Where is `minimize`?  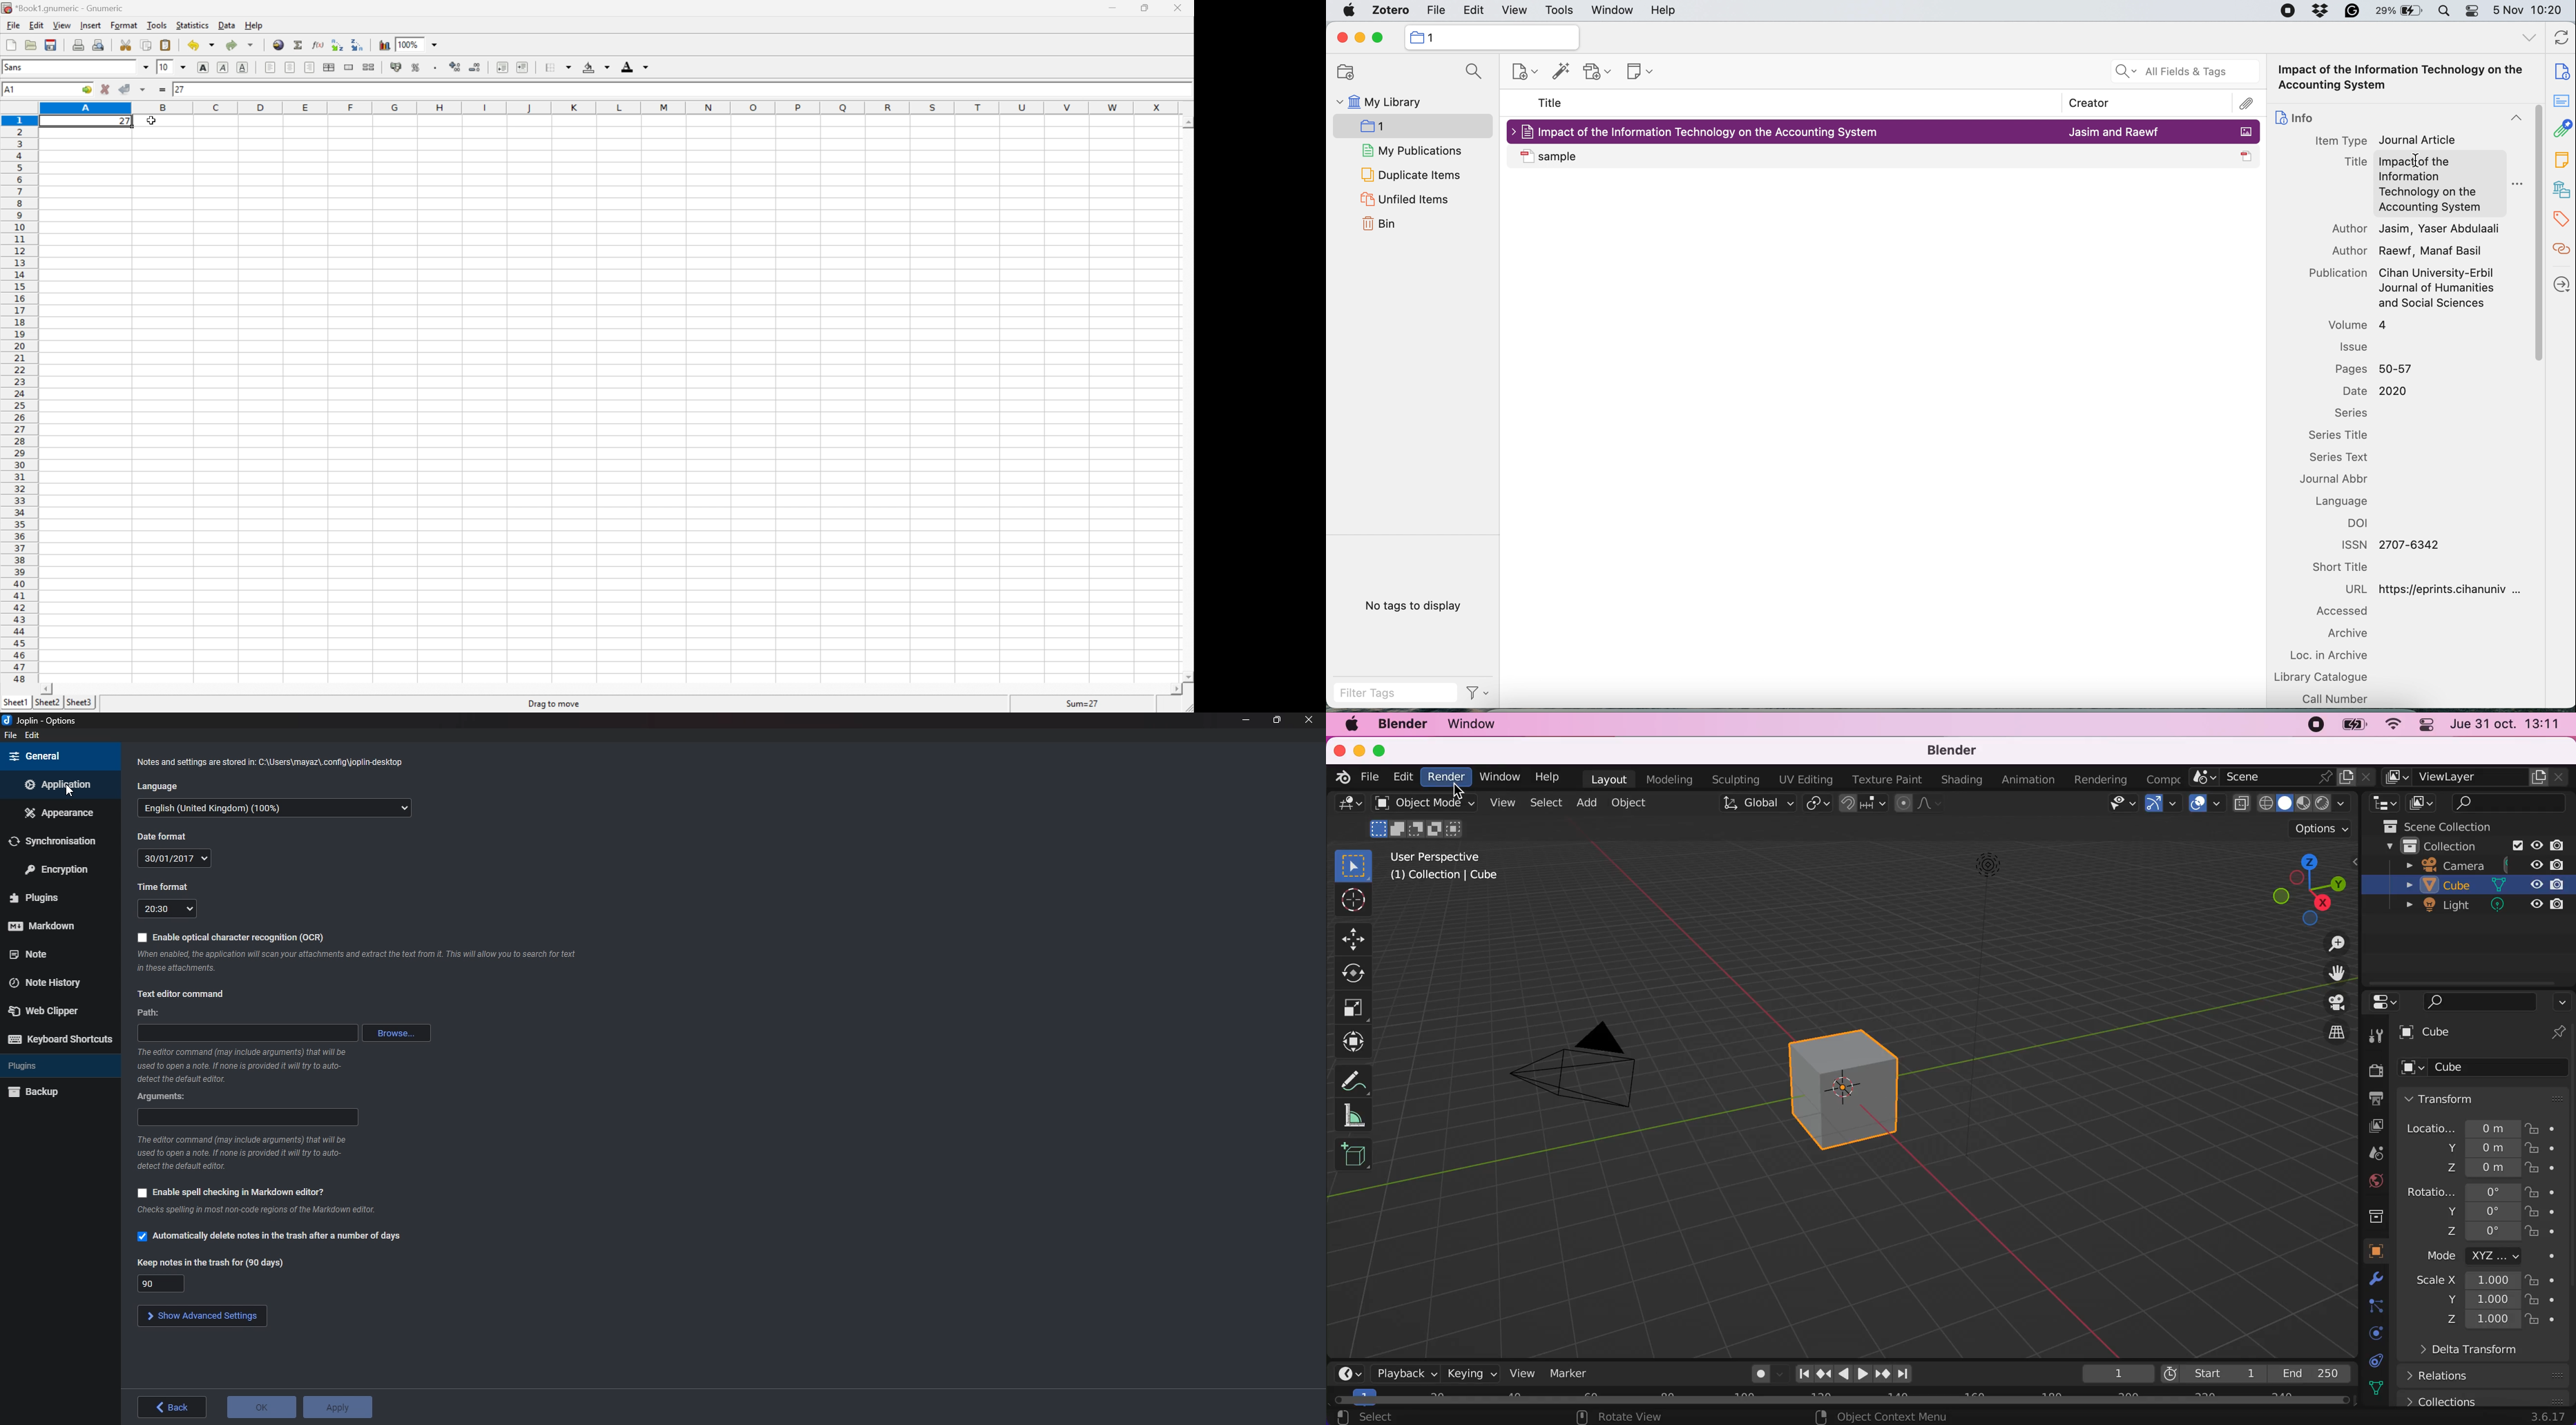
minimize is located at coordinates (1246, 720).